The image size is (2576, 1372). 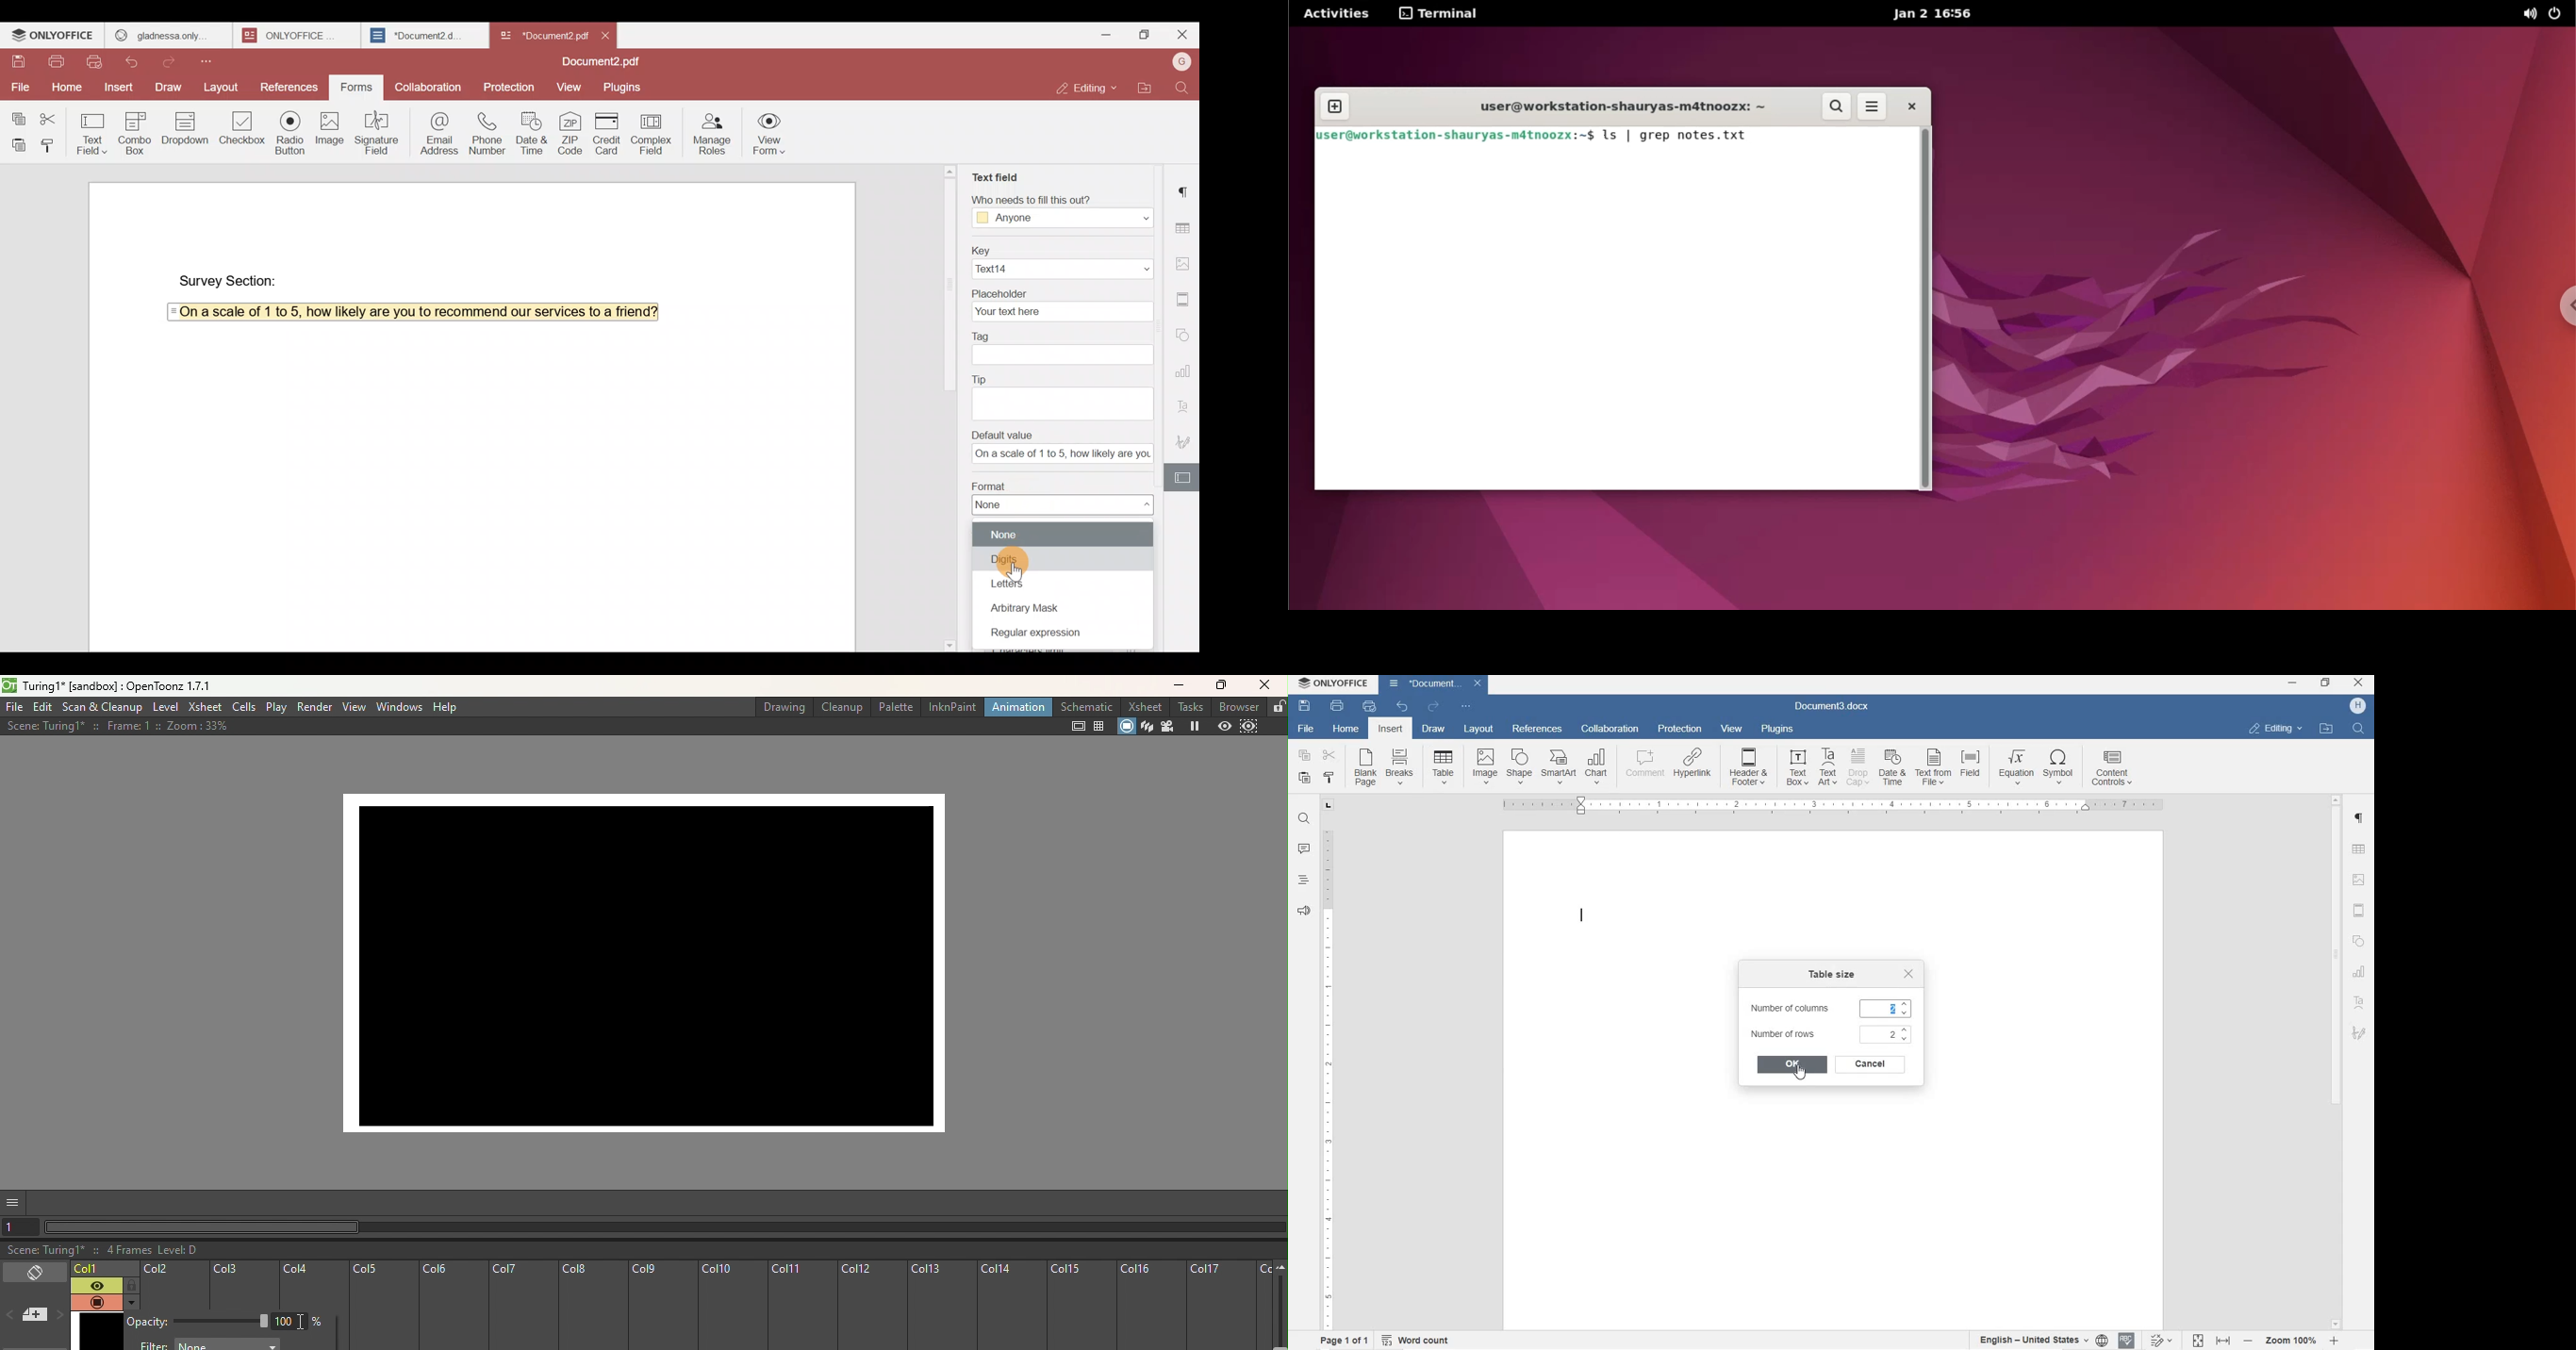 What do you see at coordinates (1432, 731) in the screenshot?
I see `DRAW` at bounding box center [1432, 731].